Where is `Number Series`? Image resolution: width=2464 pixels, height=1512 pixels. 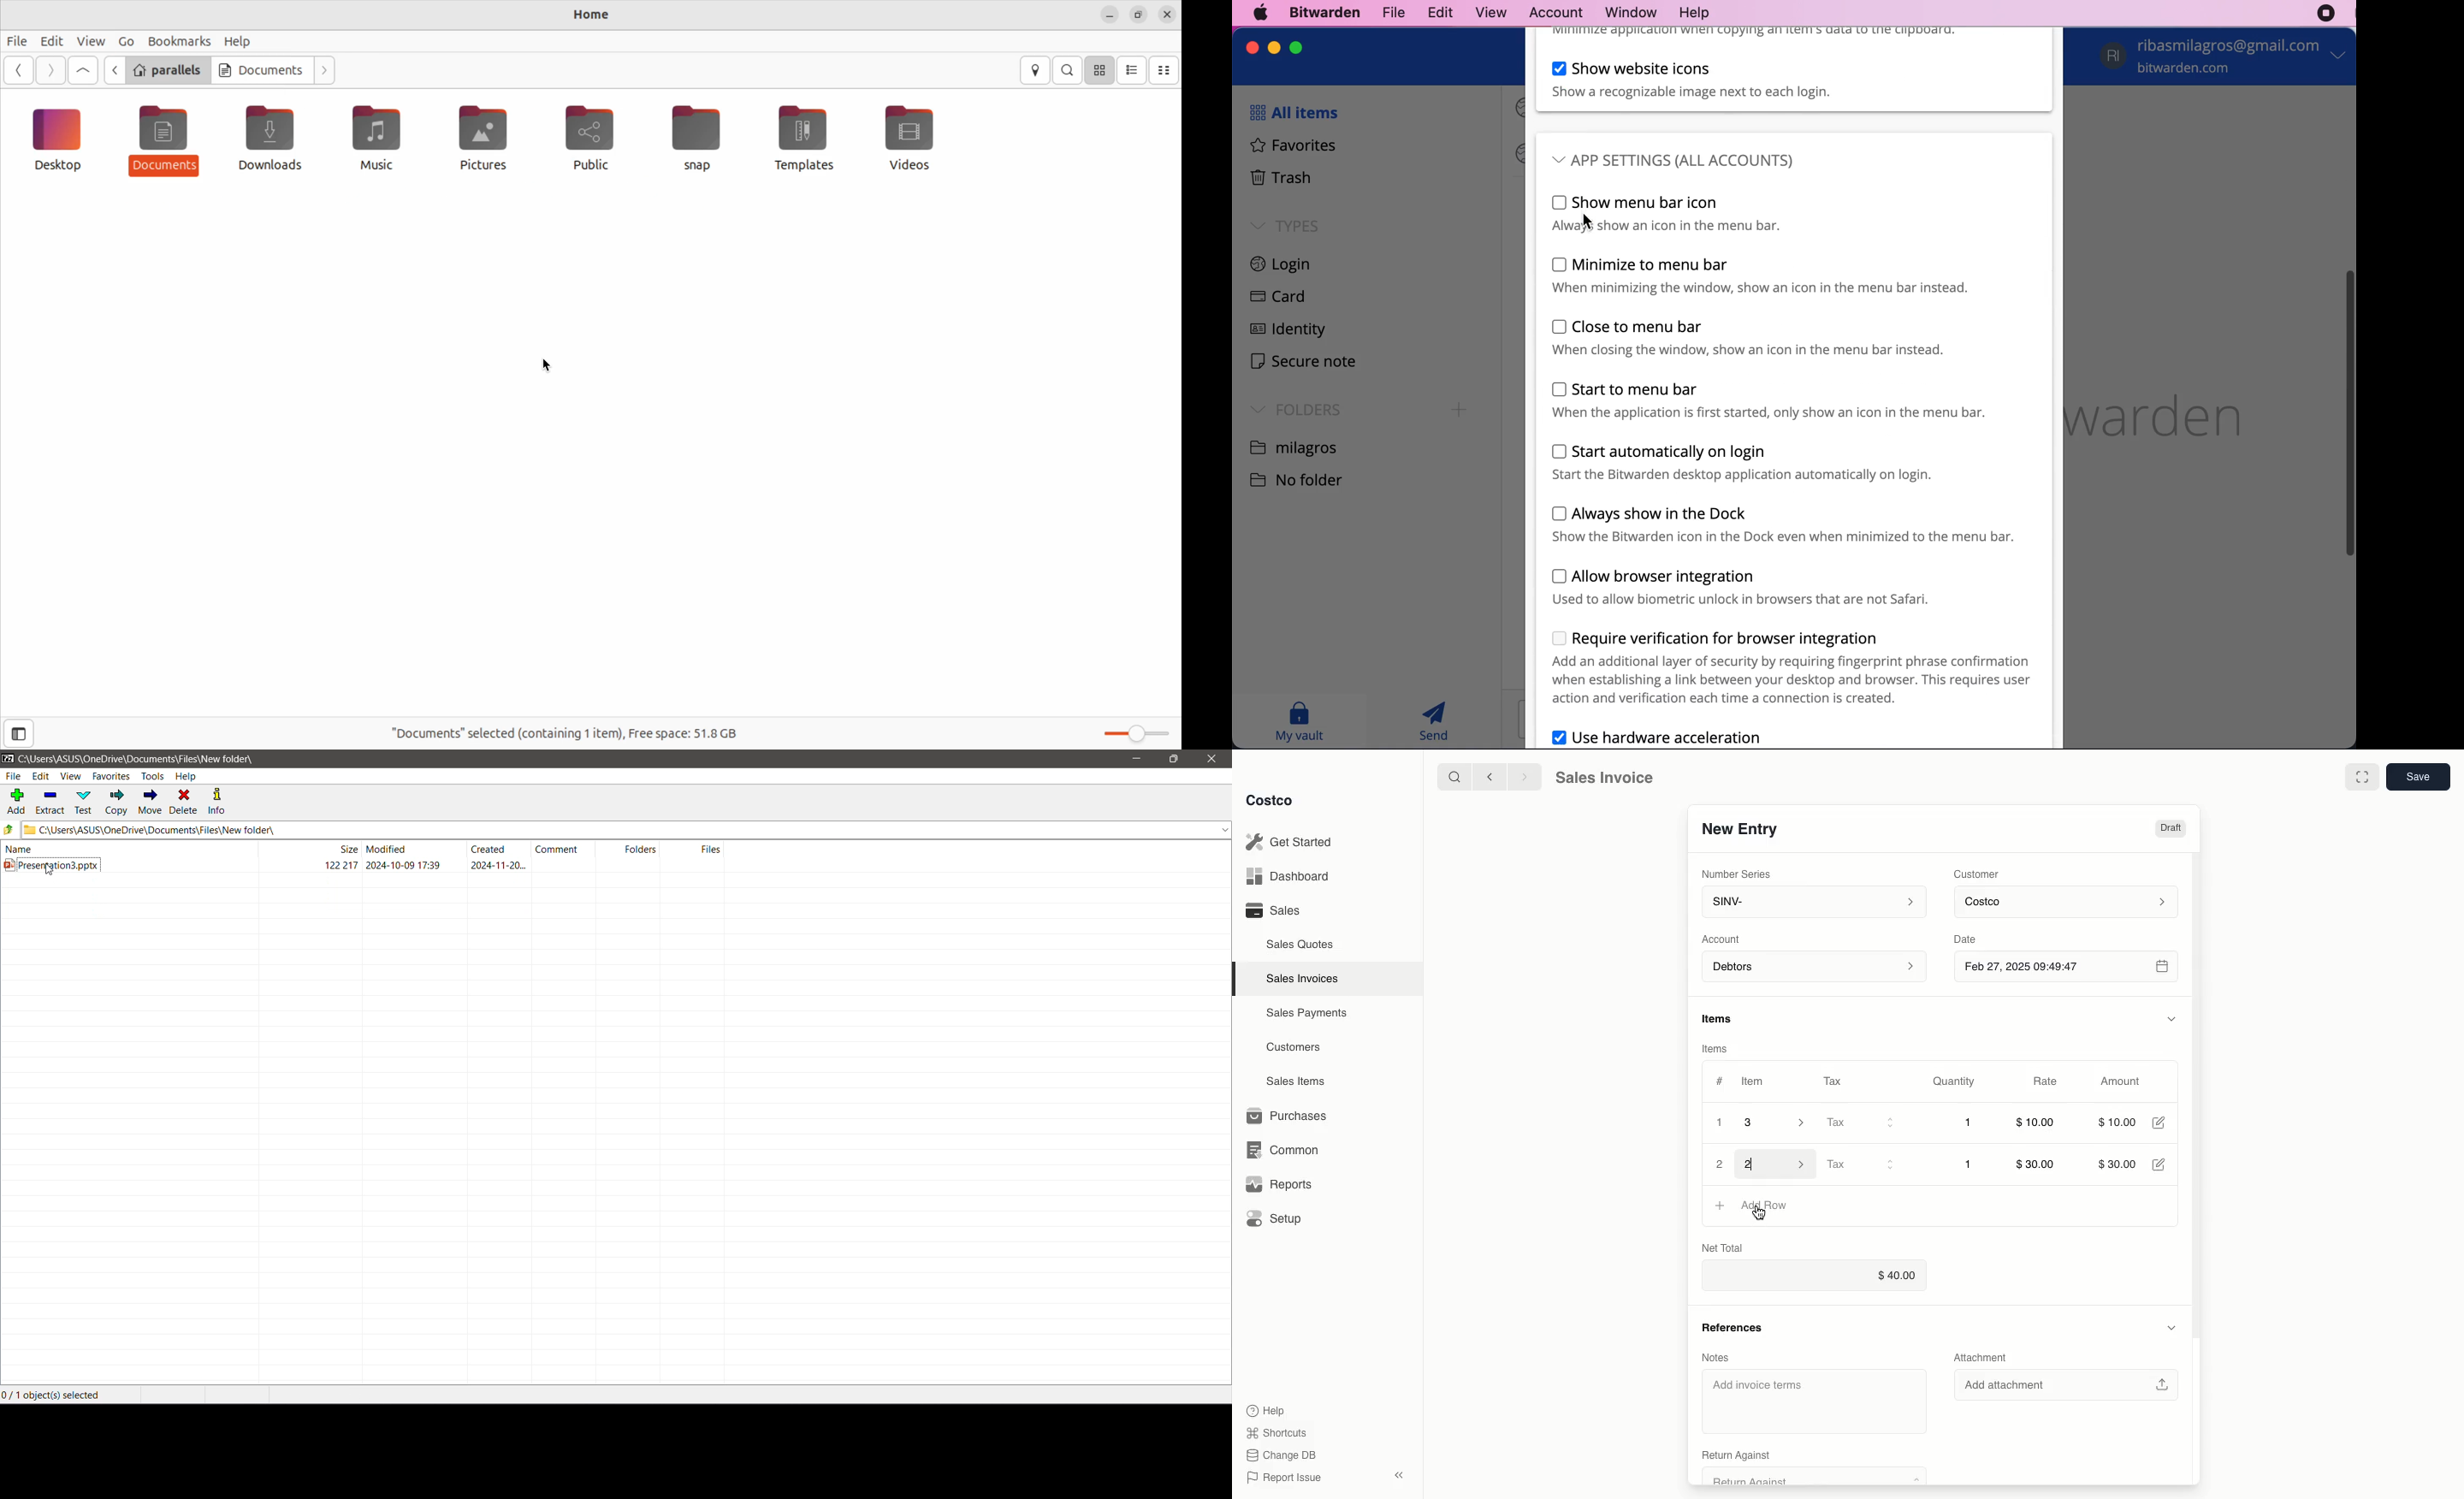
Number Series is located at coordinates (1738, 873).